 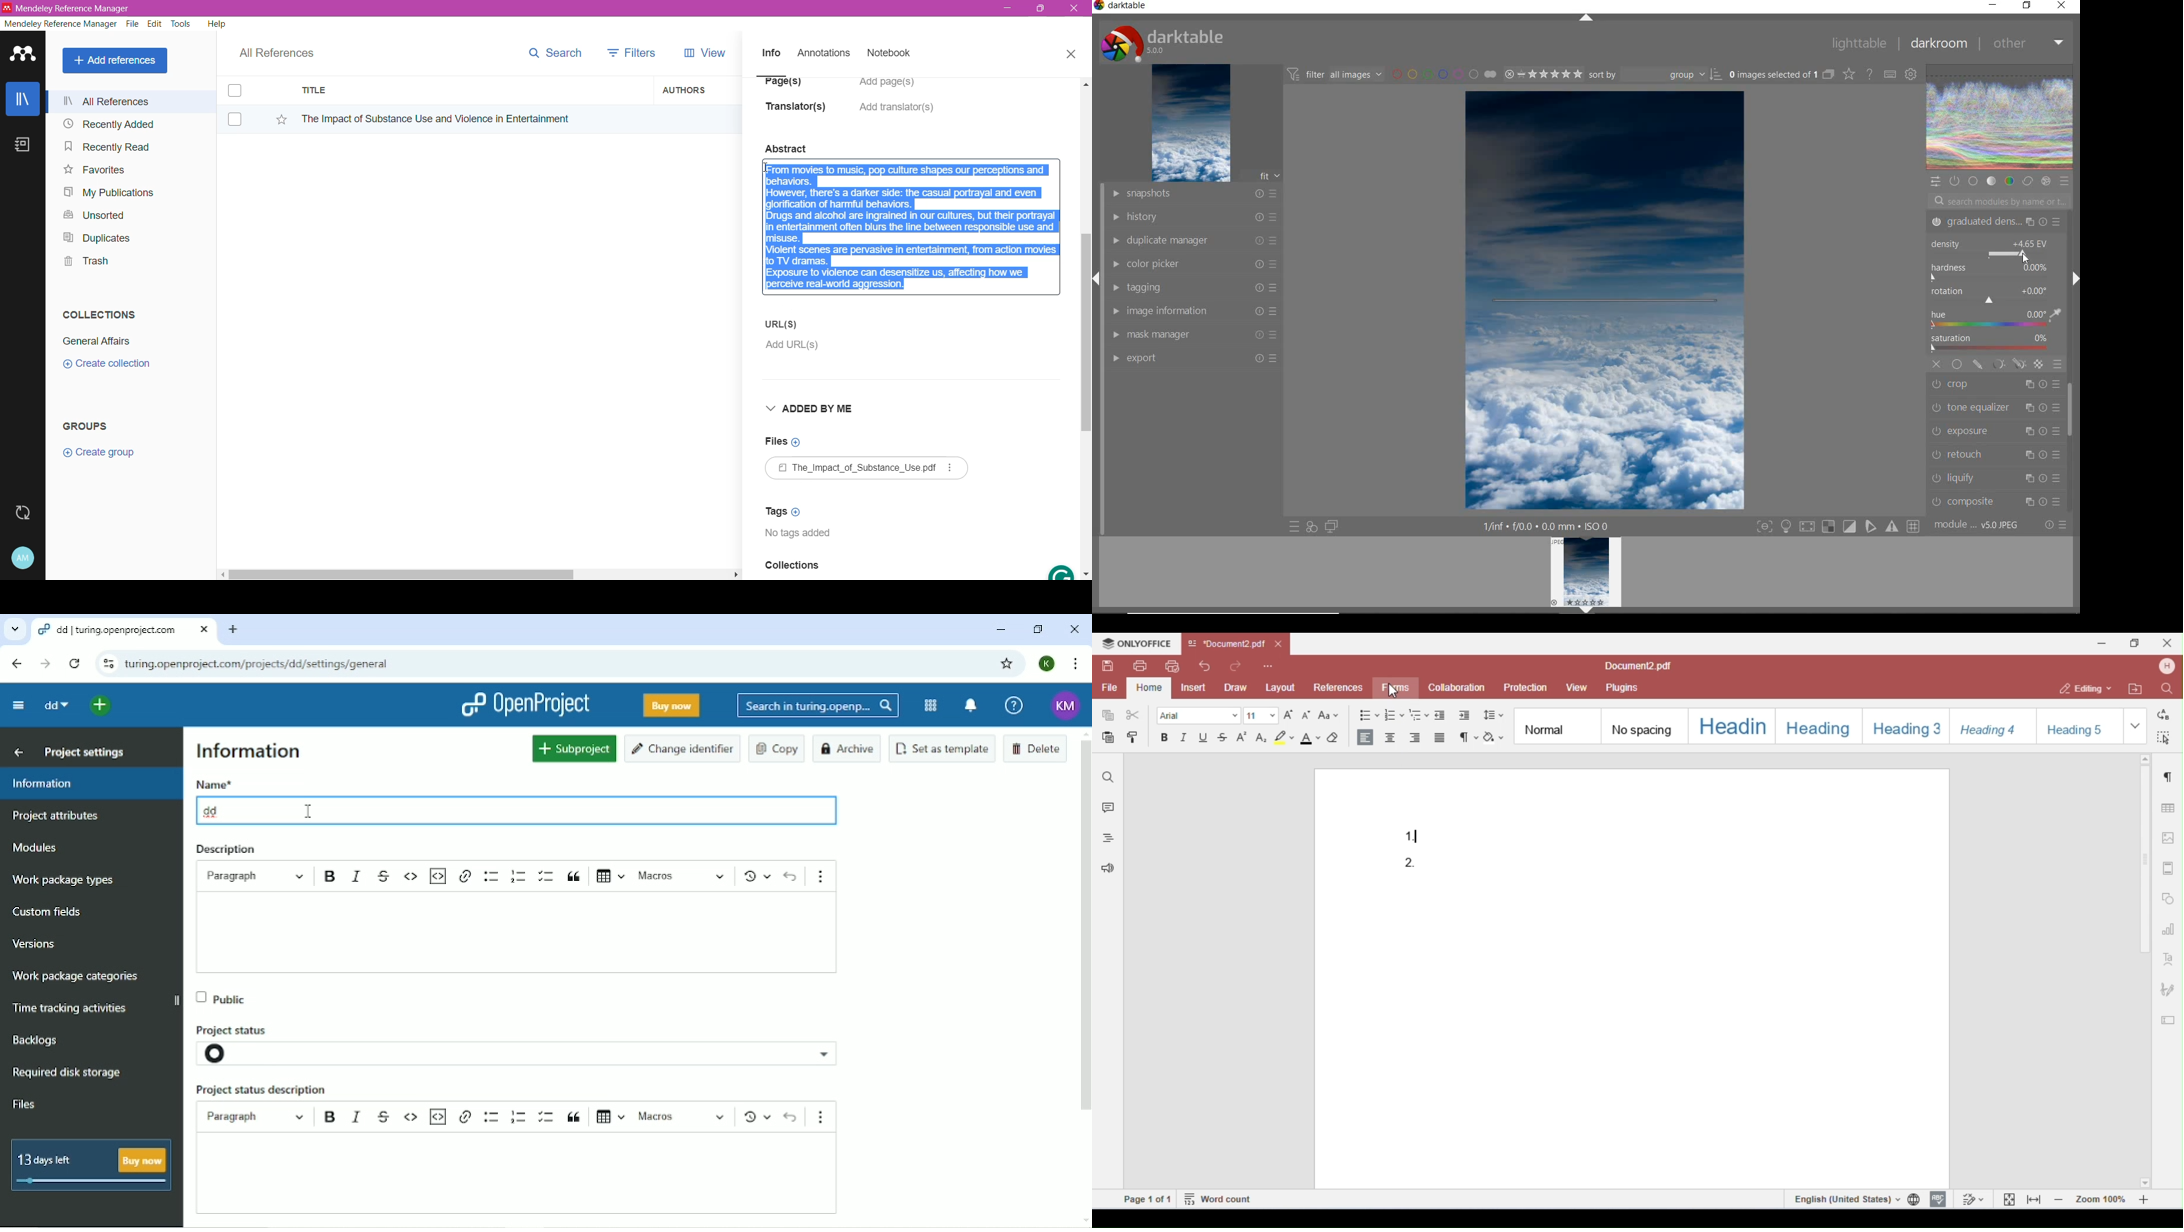 I want to click on Click to select item(s), so click(x=241, y=104).